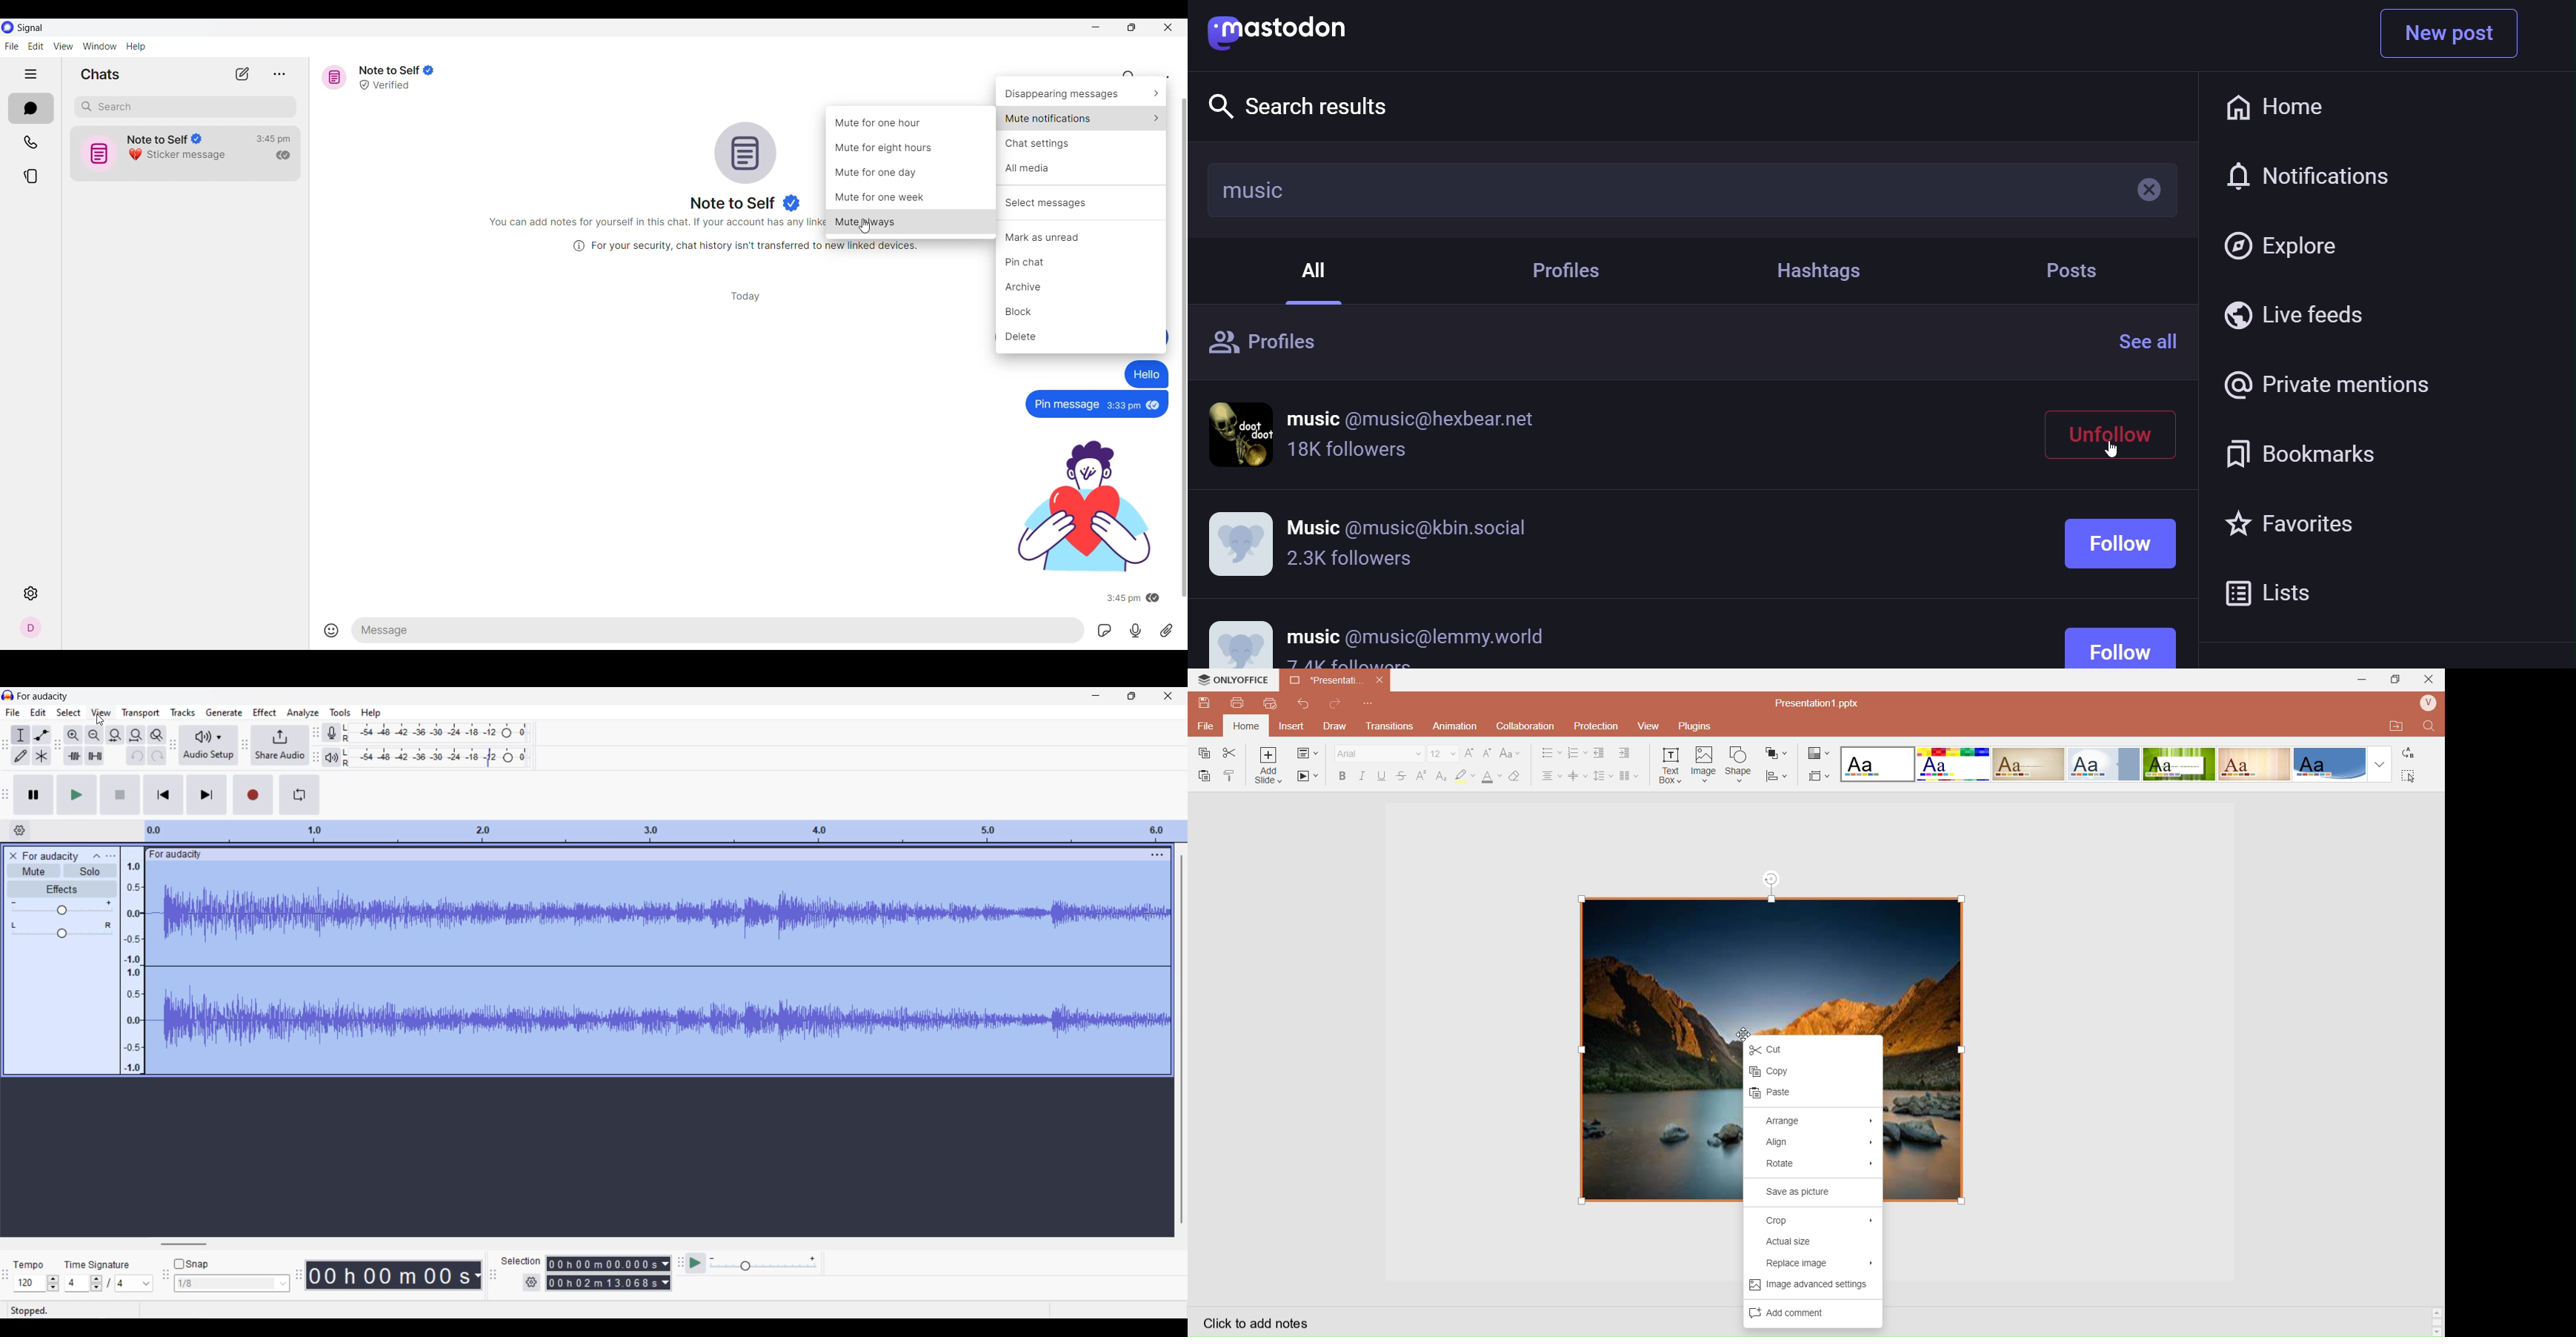 The image size is (2576, 1344). I want to click on Cursor, so click(100, 720).